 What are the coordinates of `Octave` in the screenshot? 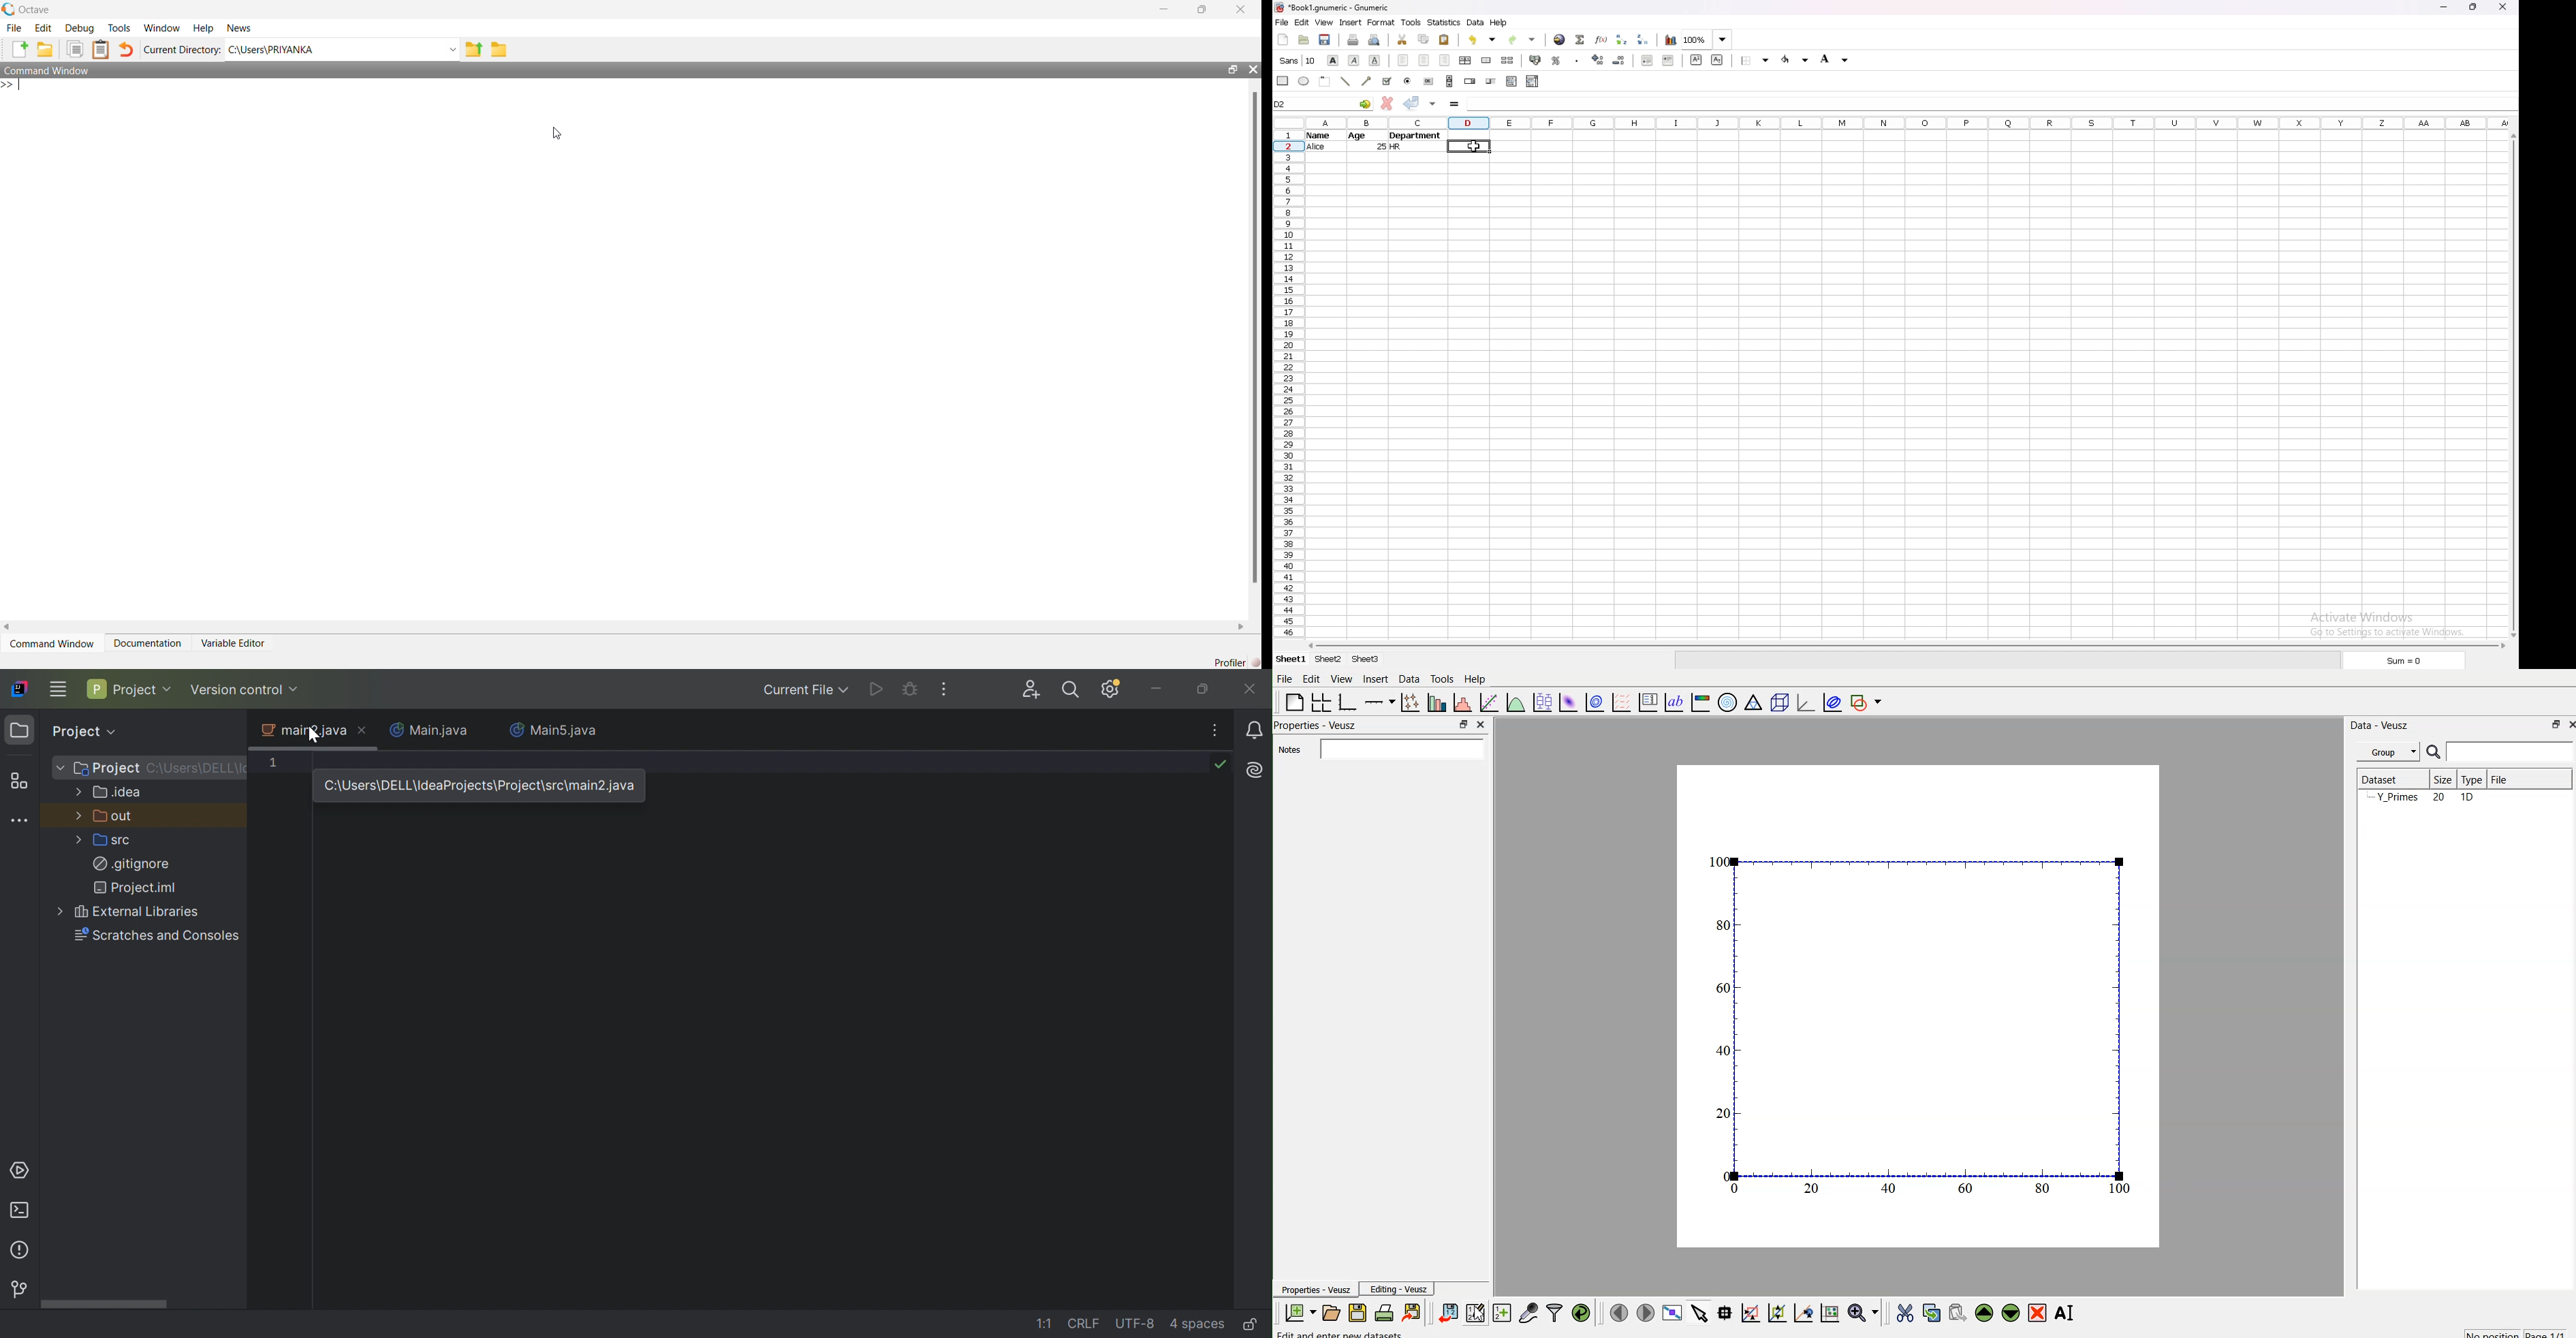 It's located at (34, 9).